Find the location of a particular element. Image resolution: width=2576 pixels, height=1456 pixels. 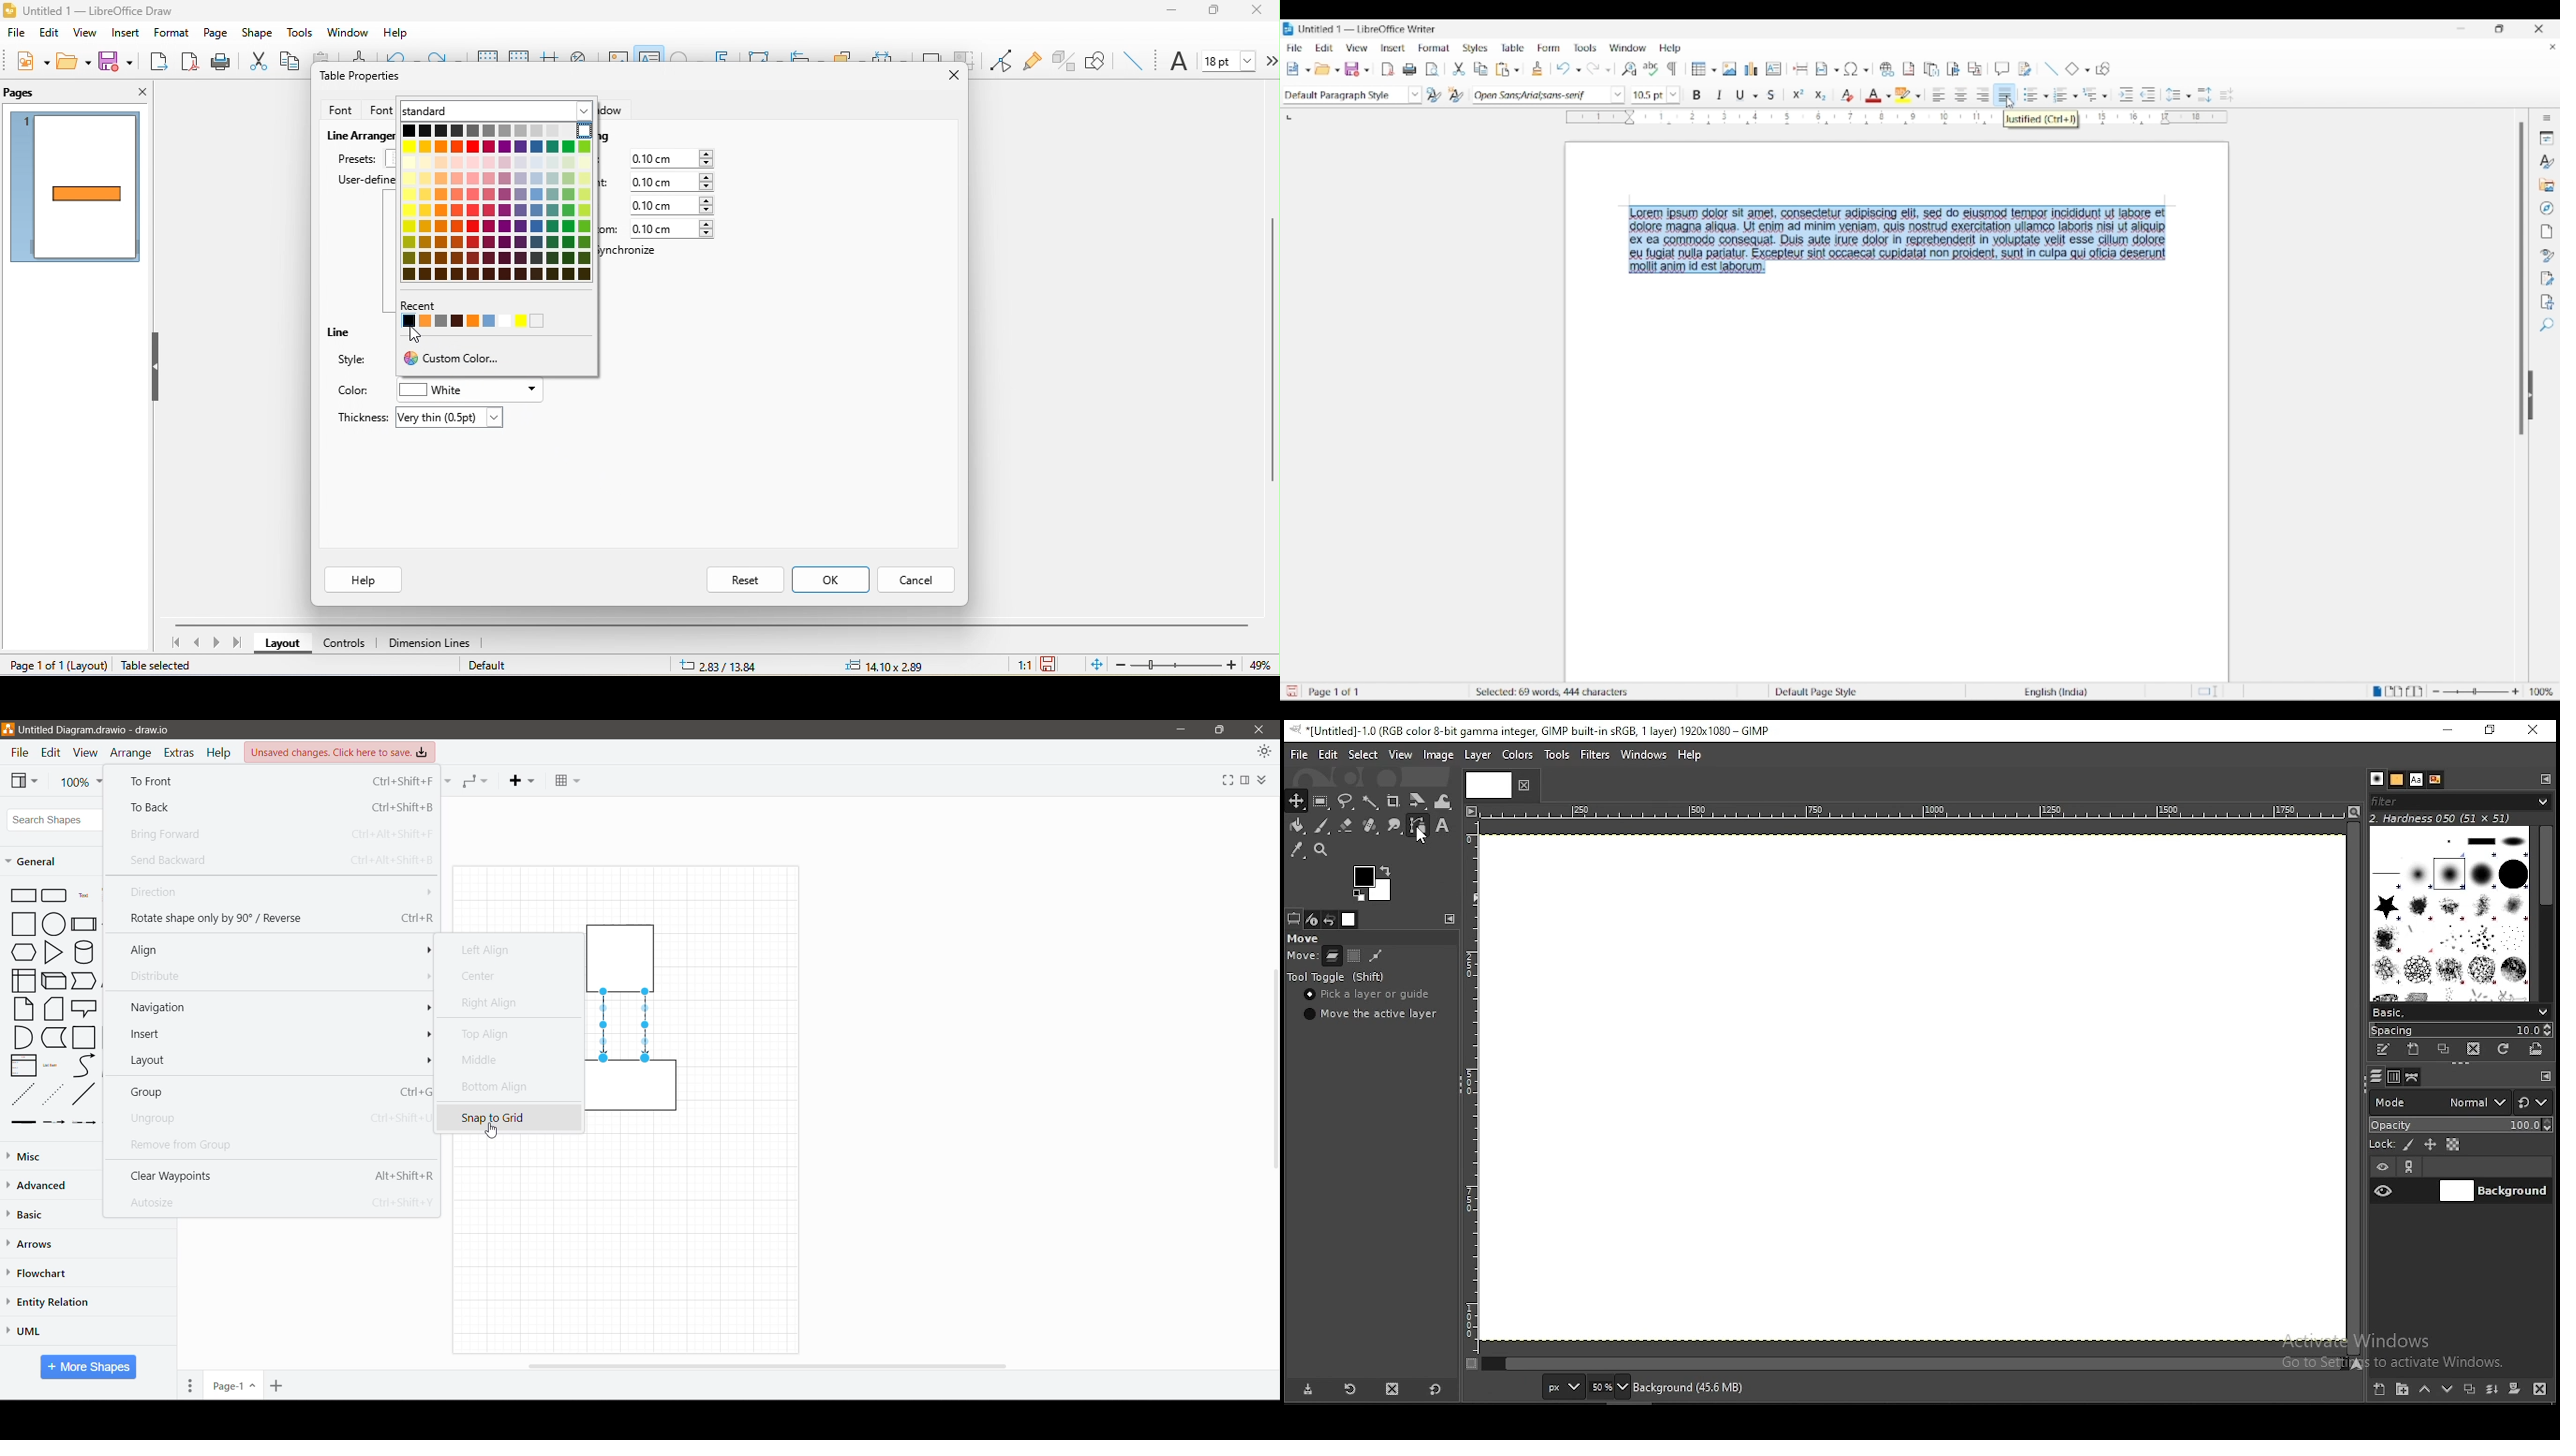

line is located at coordinates (345, 335).